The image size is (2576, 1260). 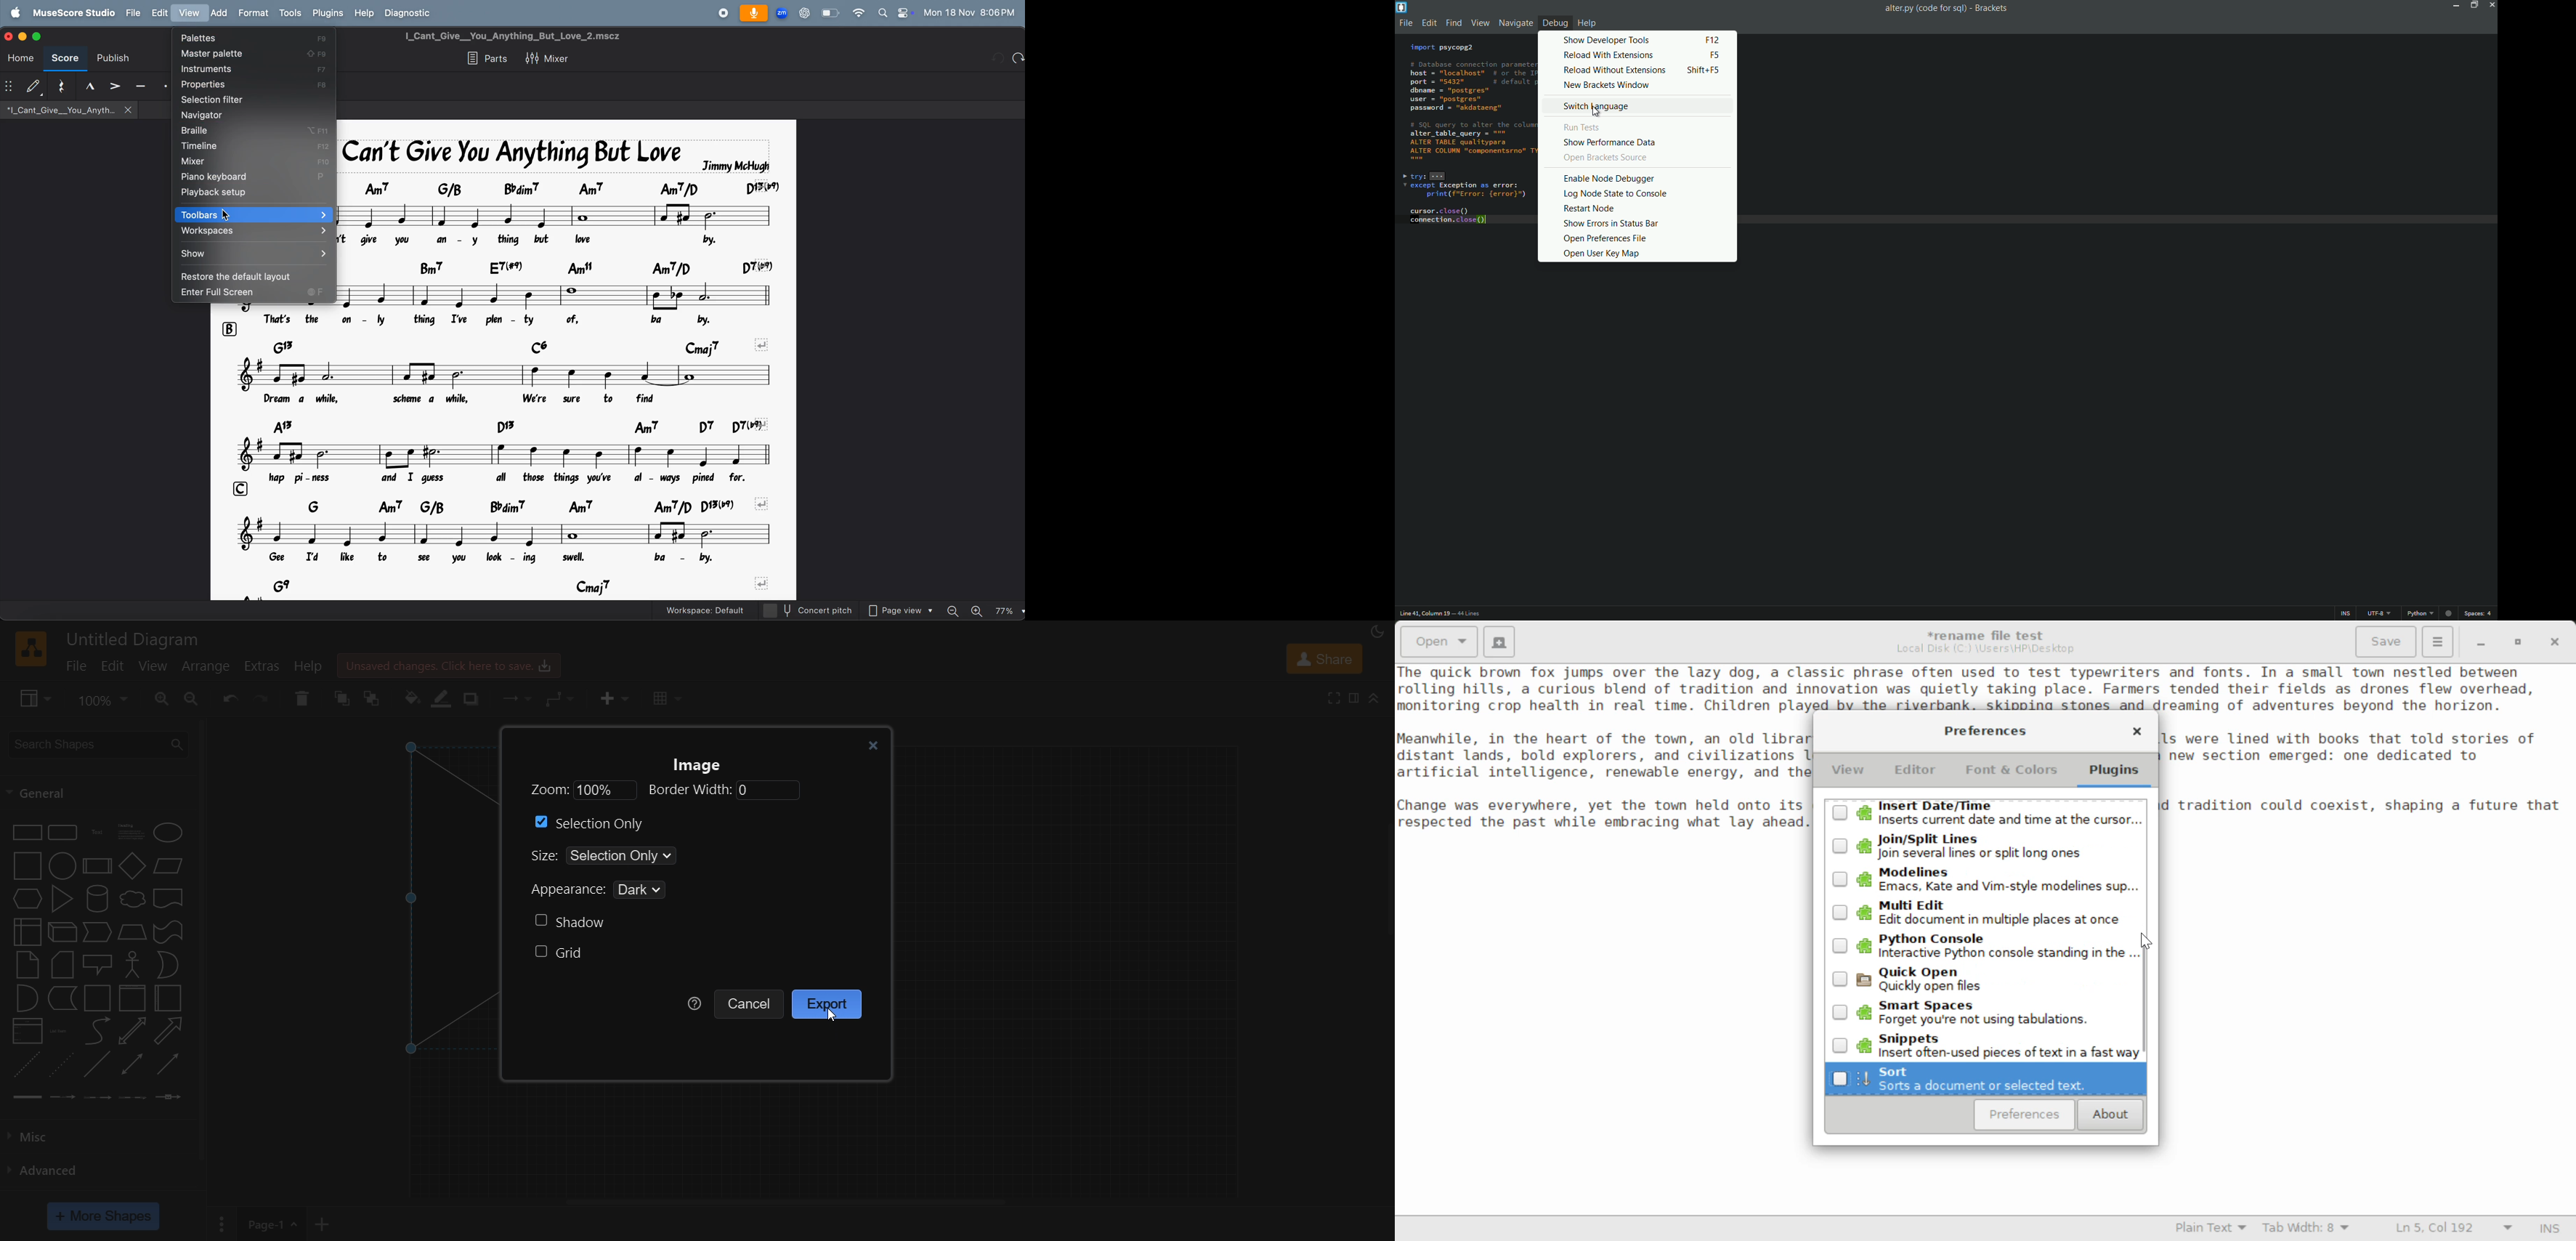 What do you see at coordinates (1985, 731) in the screenshot?
I see `Preferences Setting Window Heading` at bounding box center [1985, 731].